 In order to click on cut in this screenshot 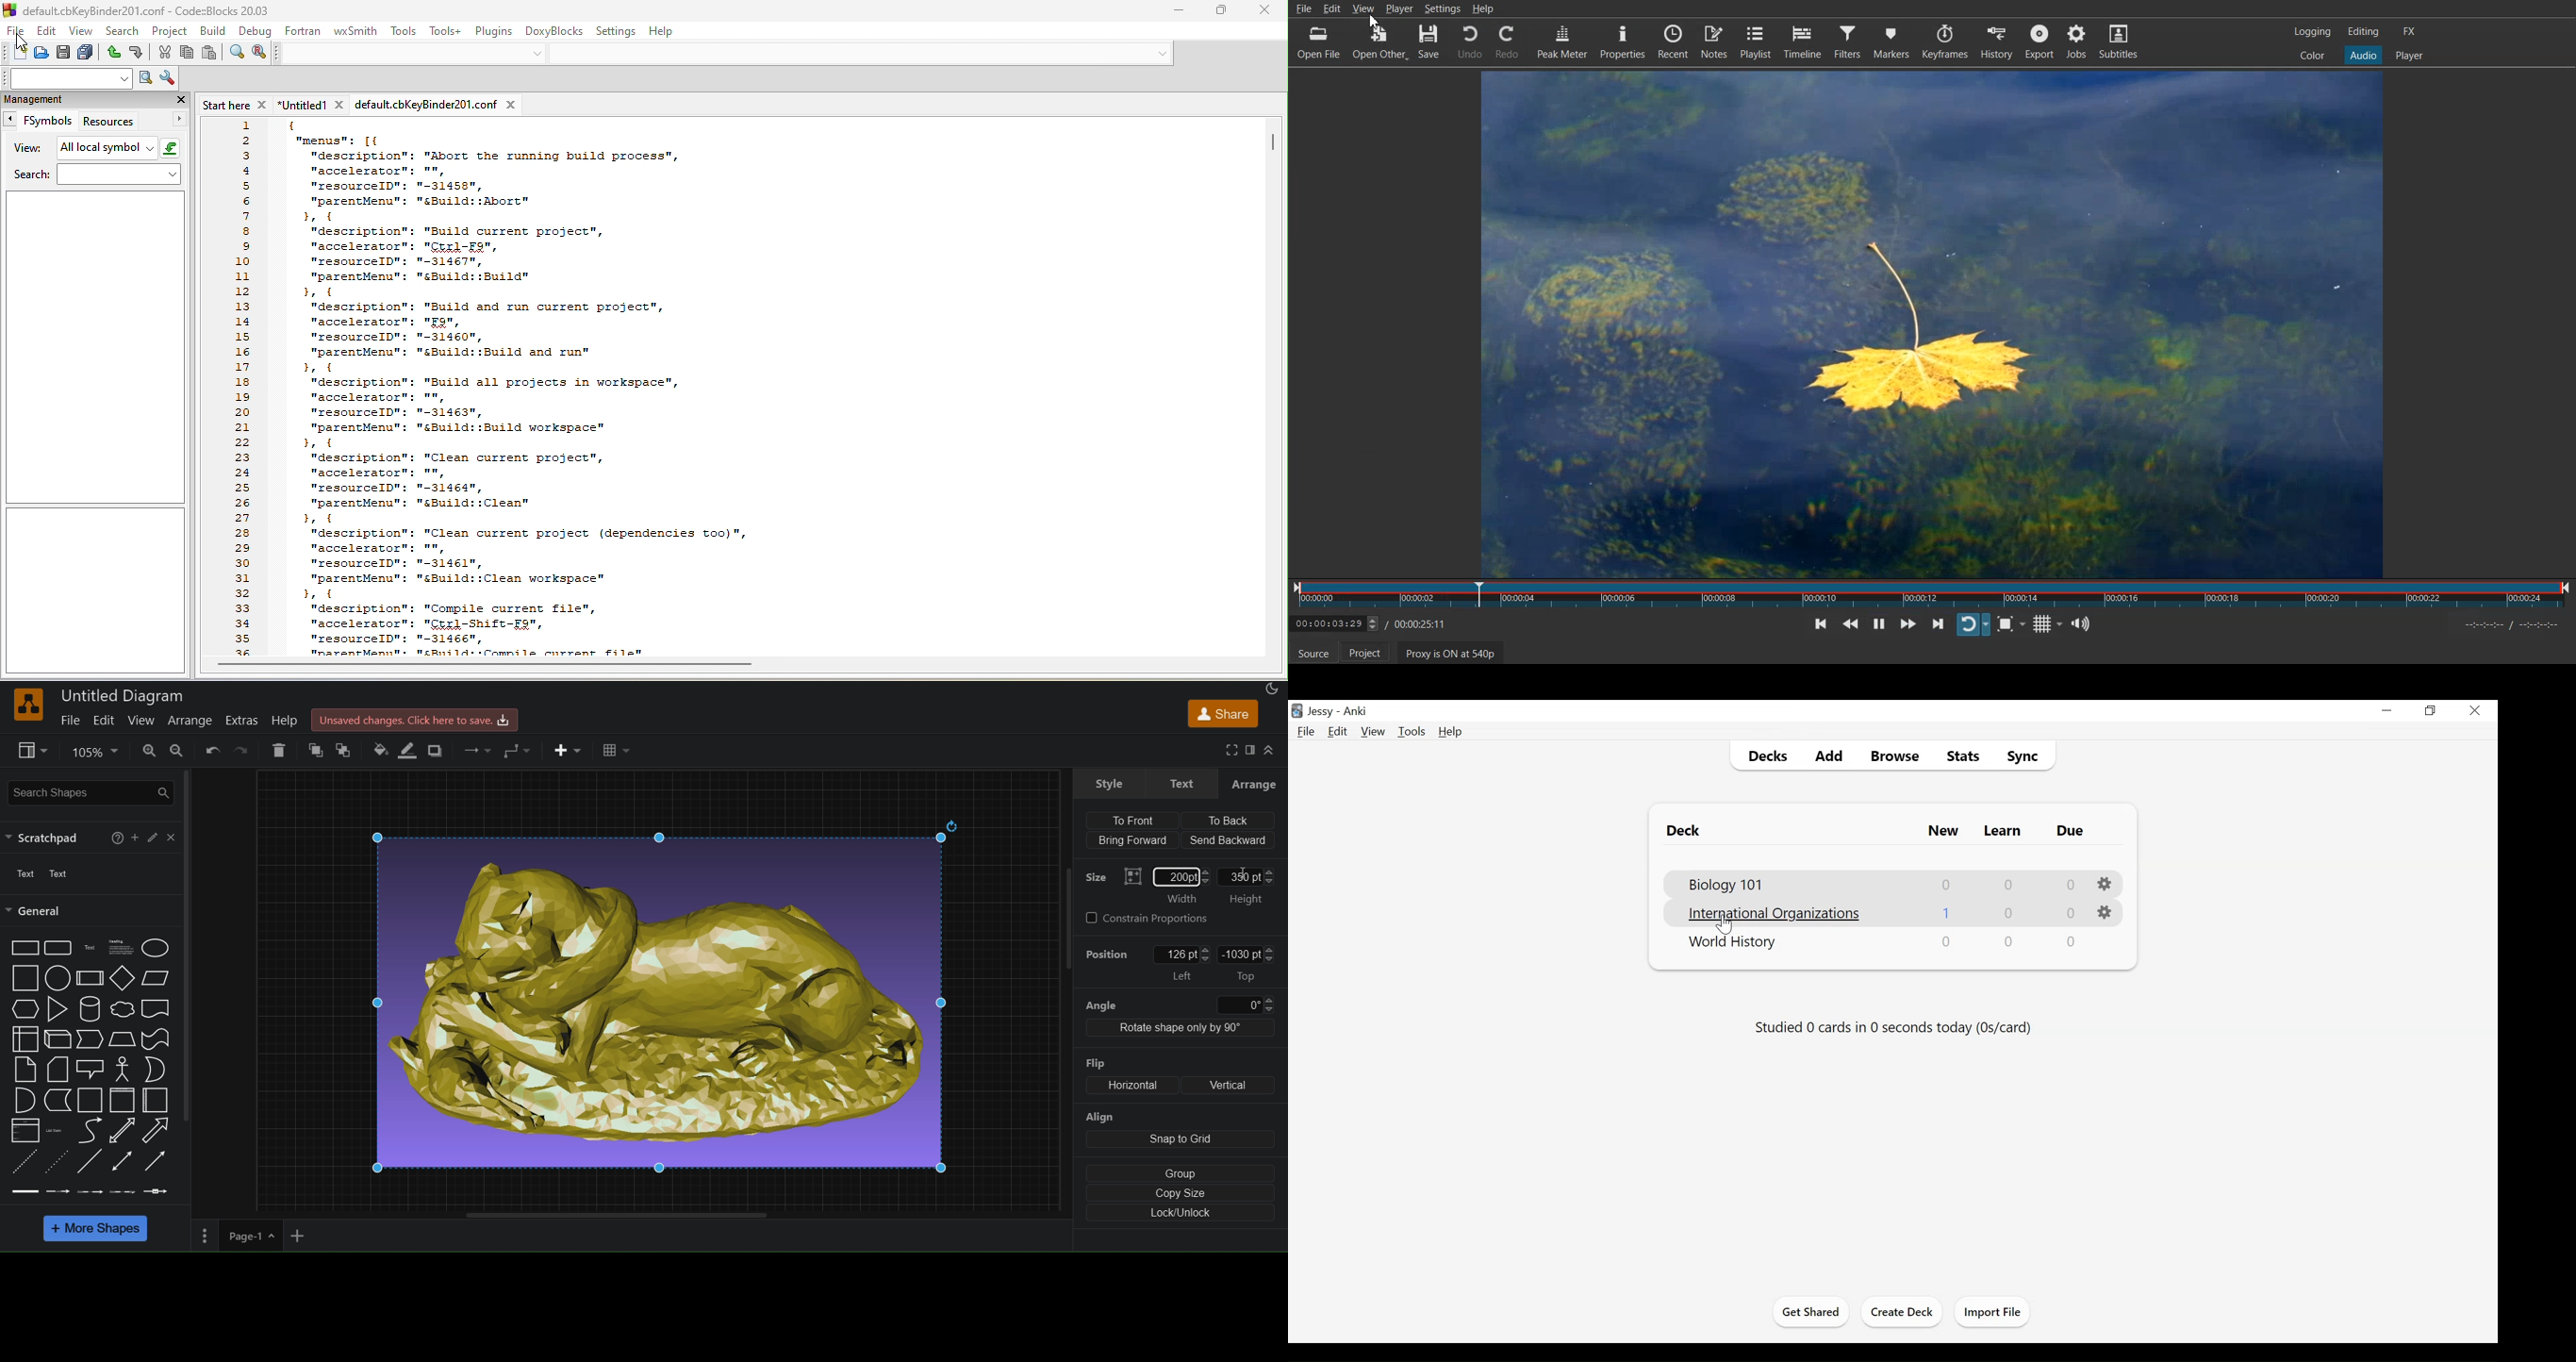, I will do `click(164, 54)`.